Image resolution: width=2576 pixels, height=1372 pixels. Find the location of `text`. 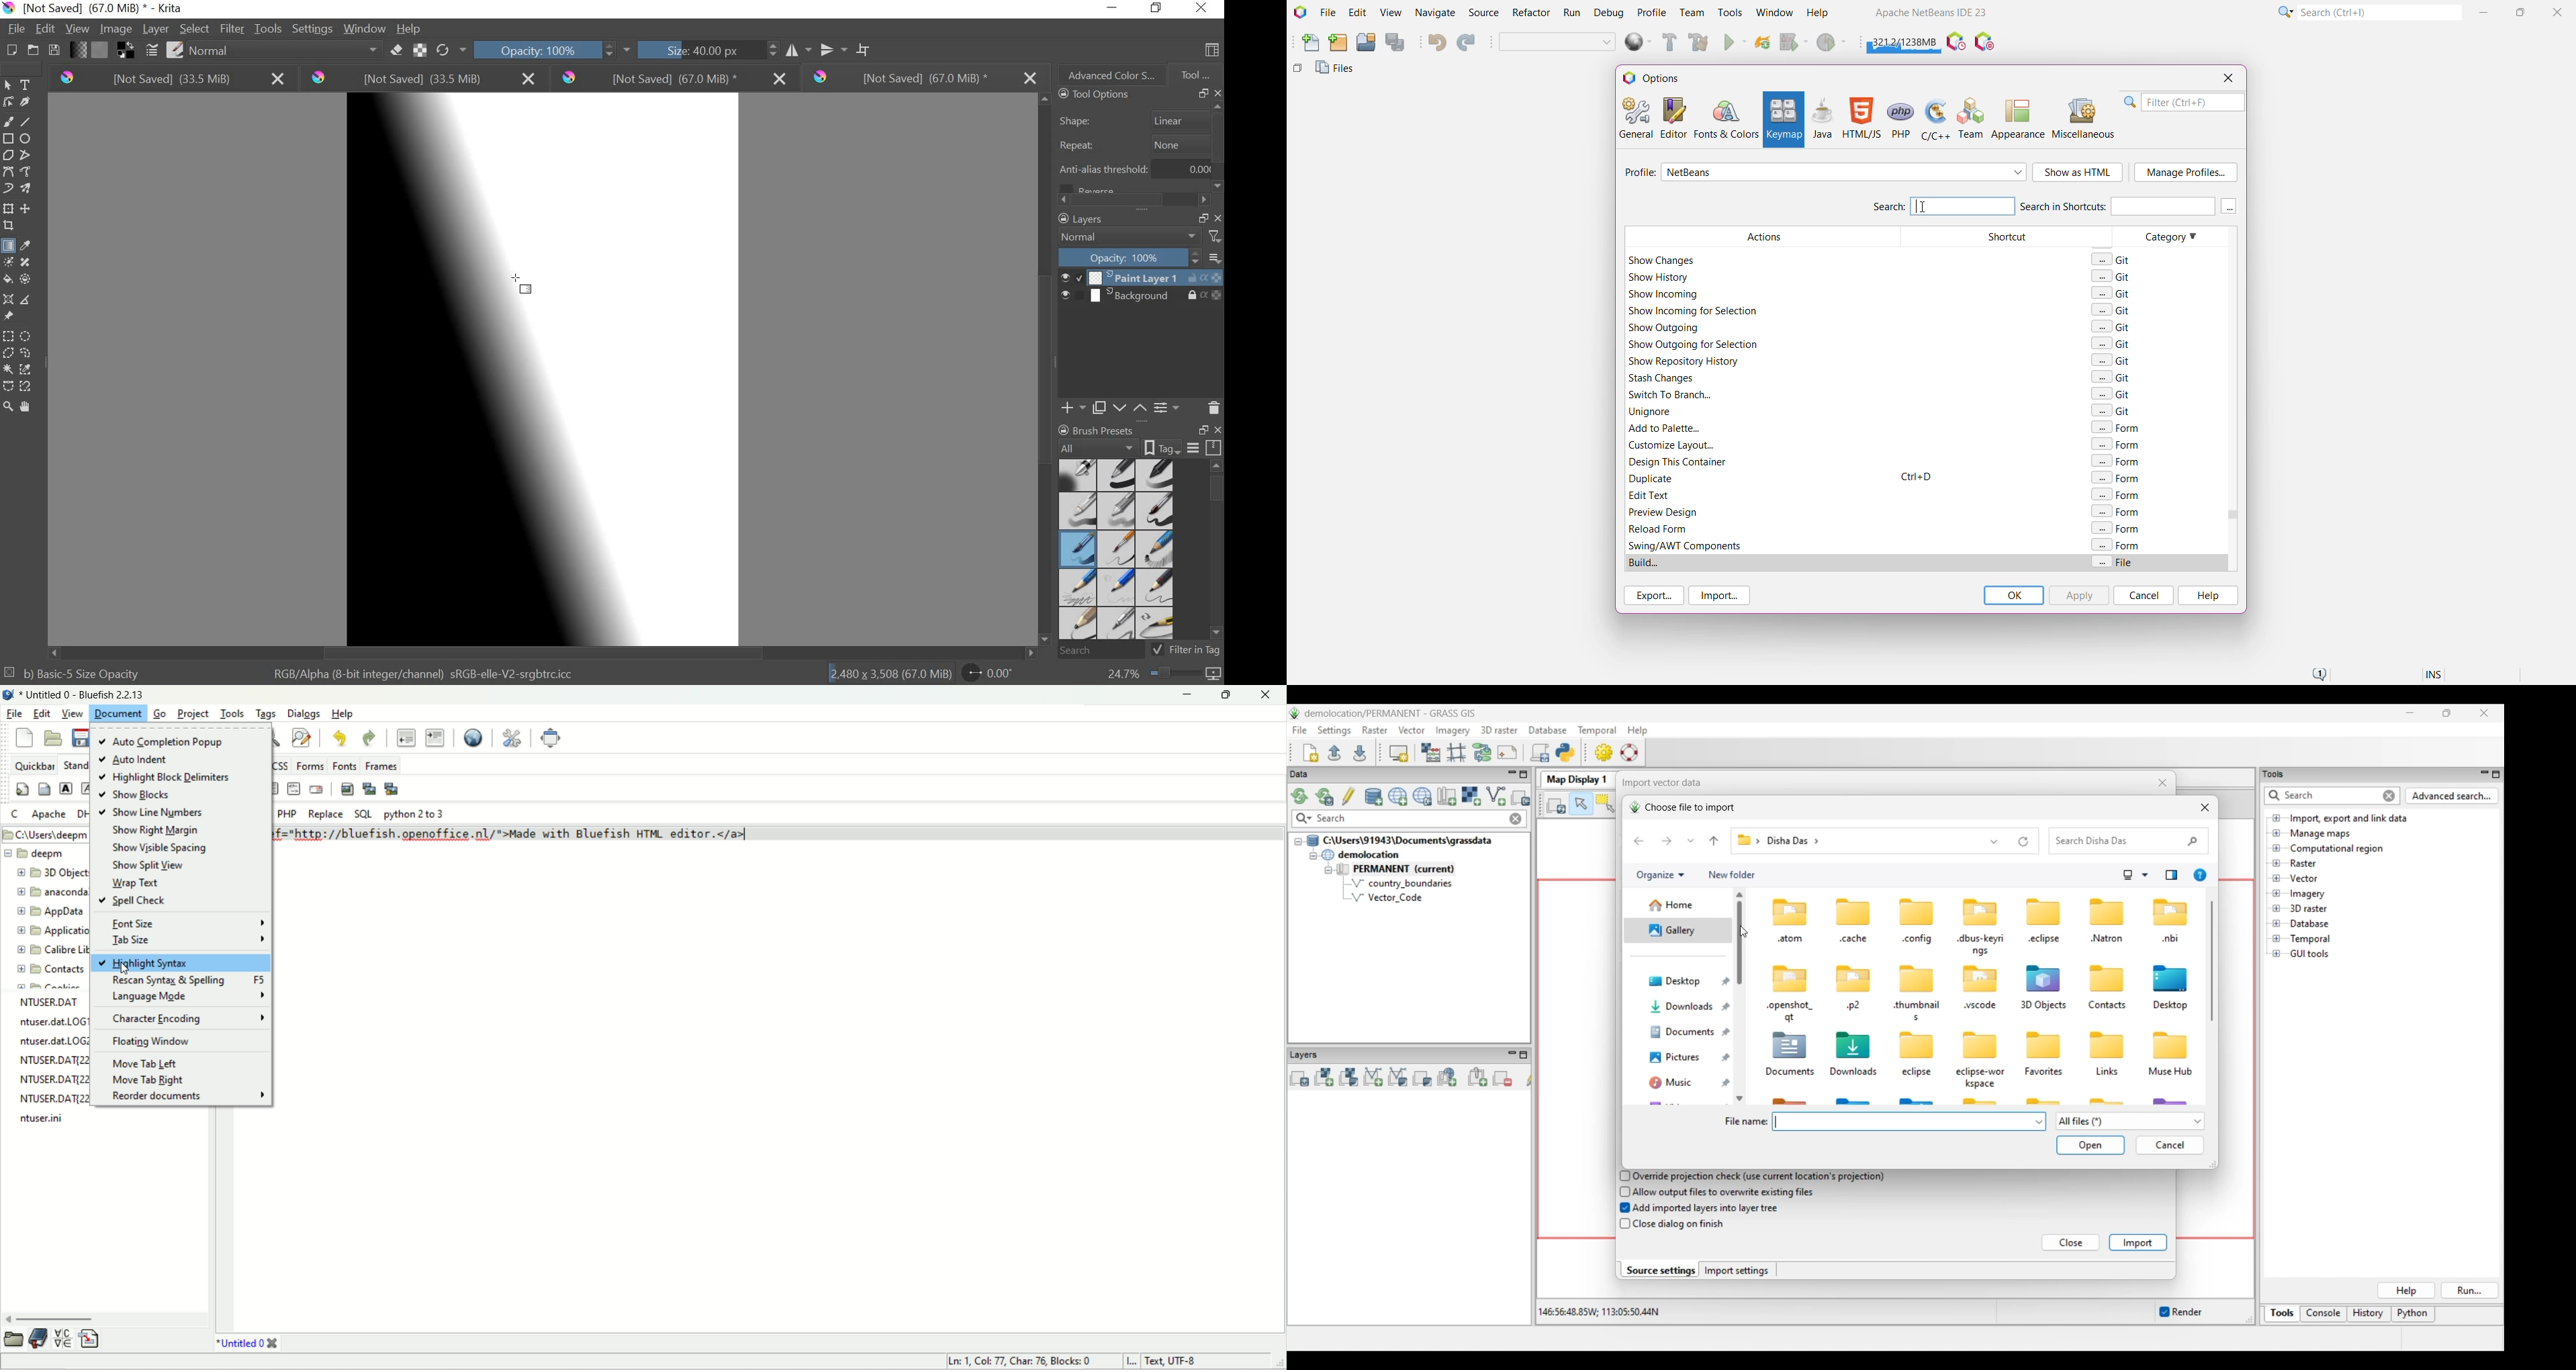

text is located at coordinates (28, 85).